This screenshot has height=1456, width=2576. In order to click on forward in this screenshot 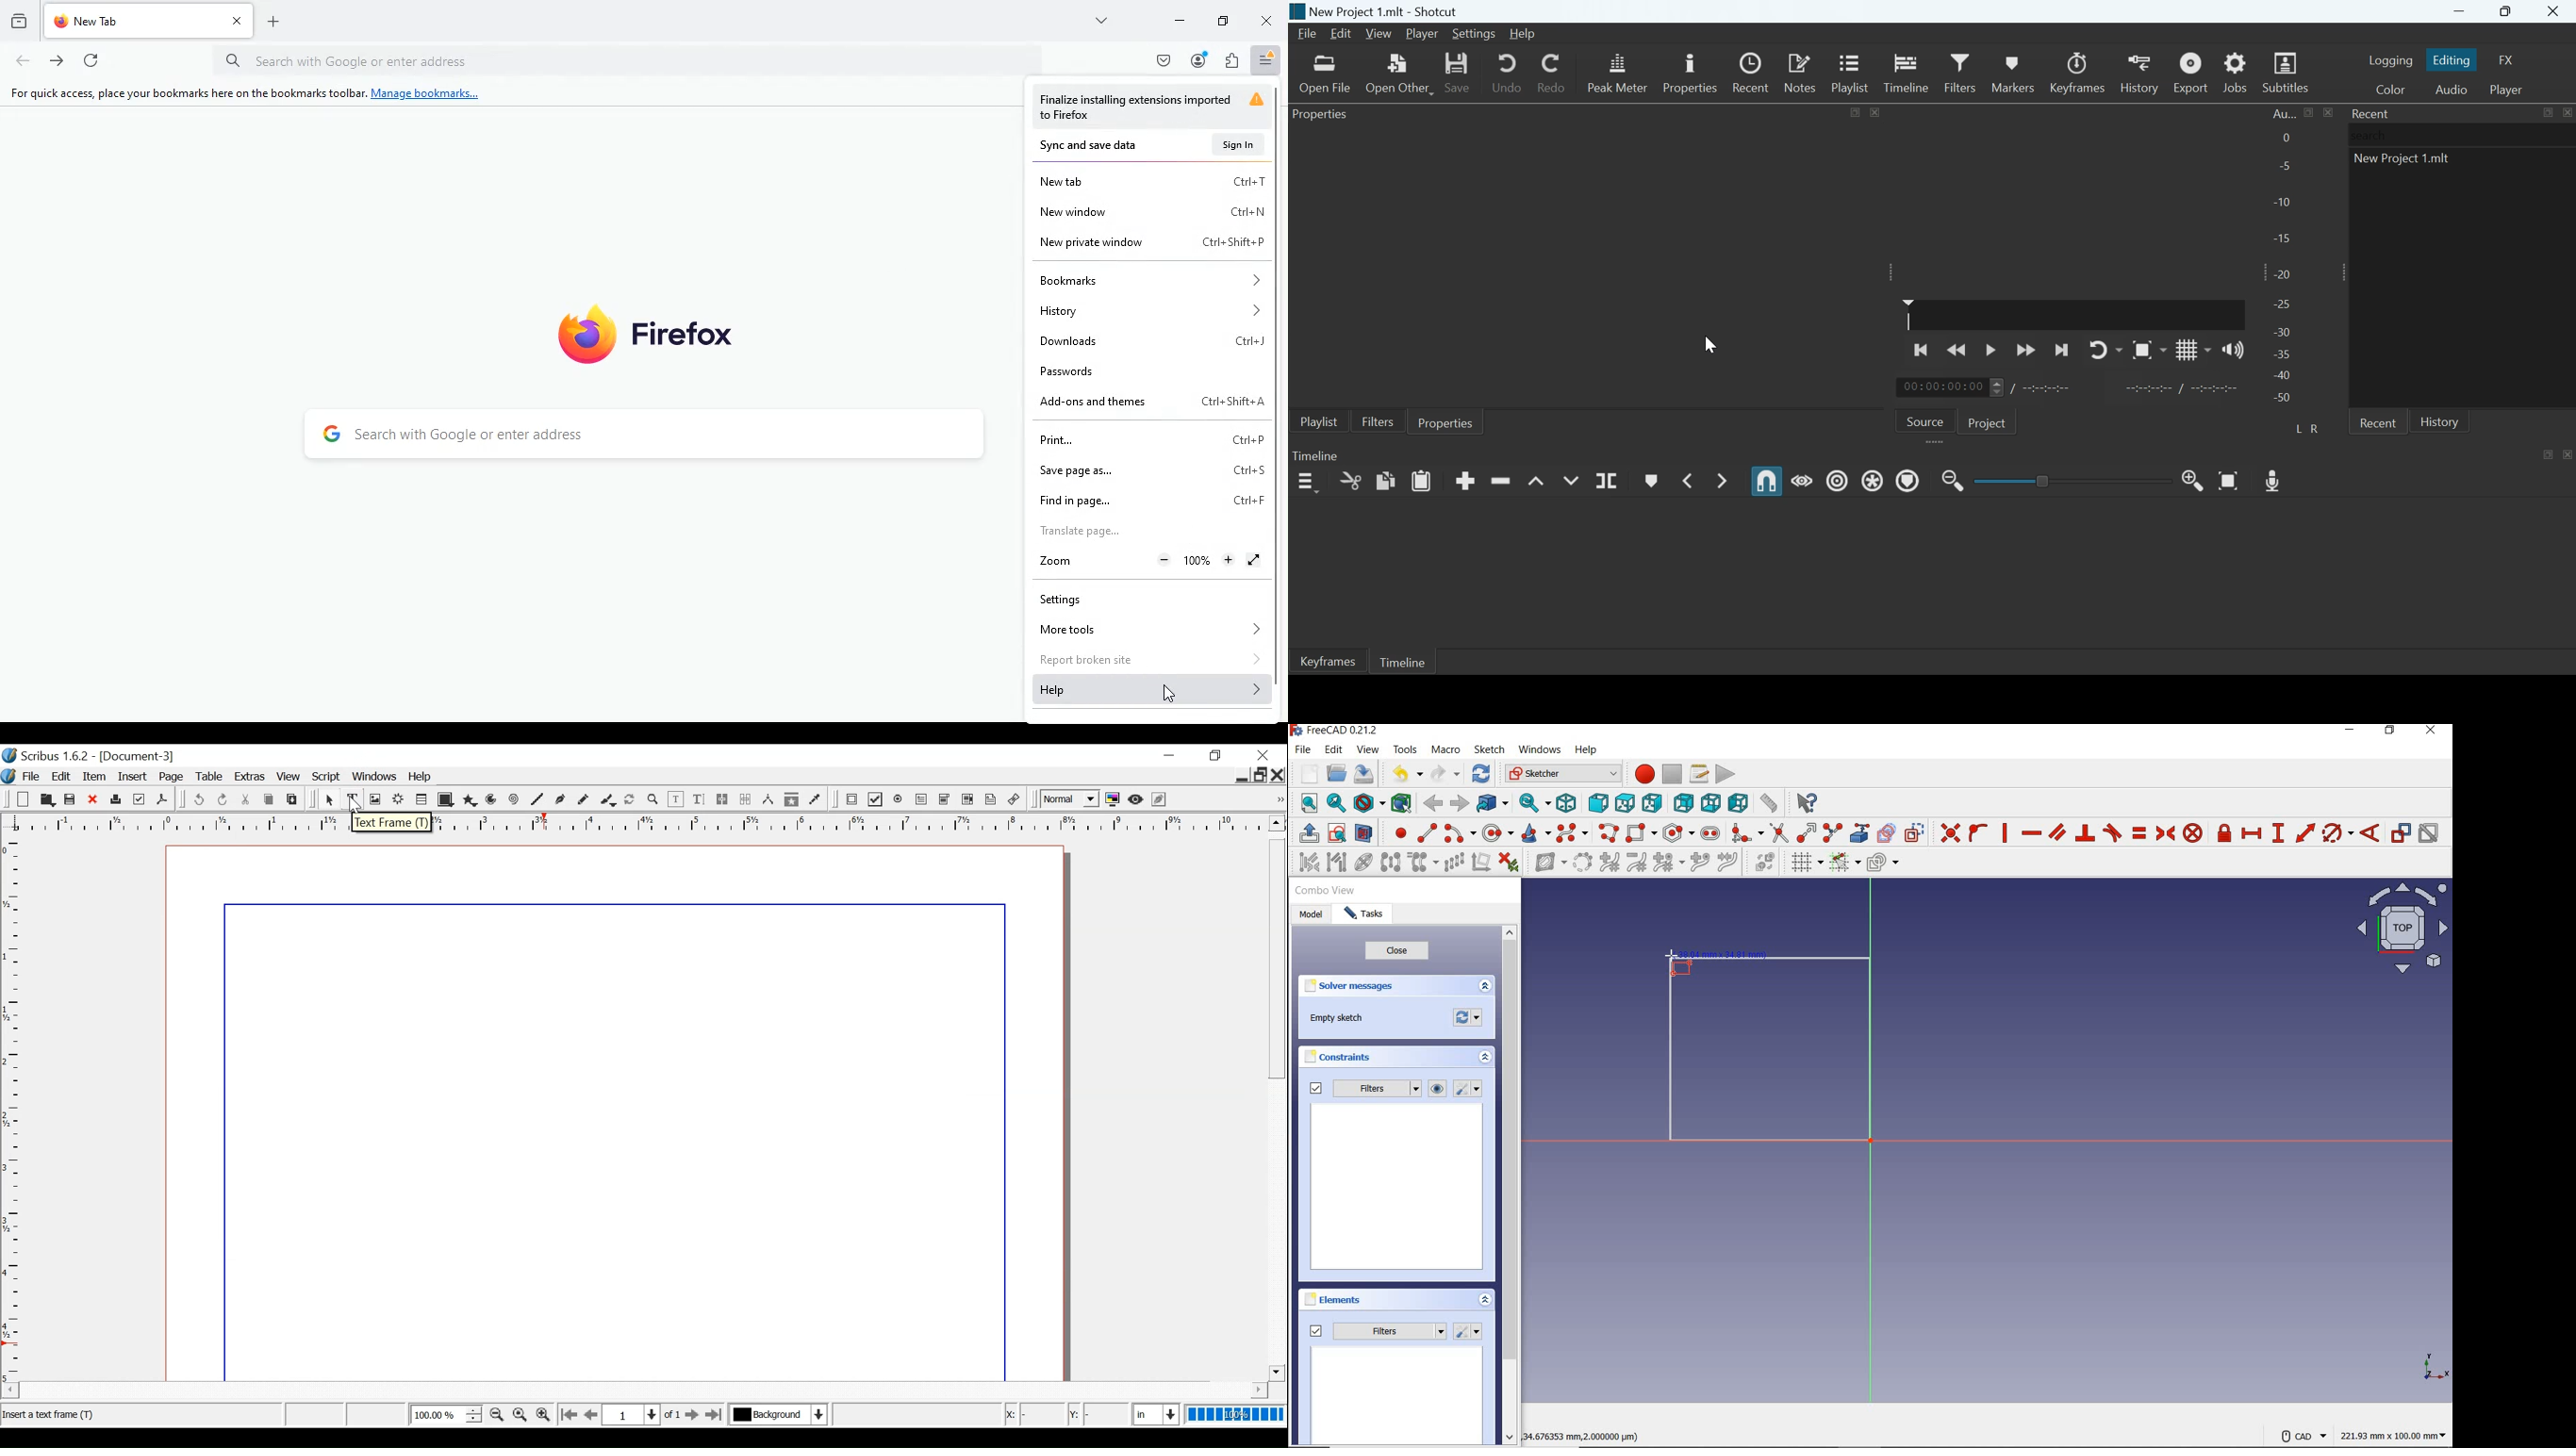, I will do `click(58, 61)`.